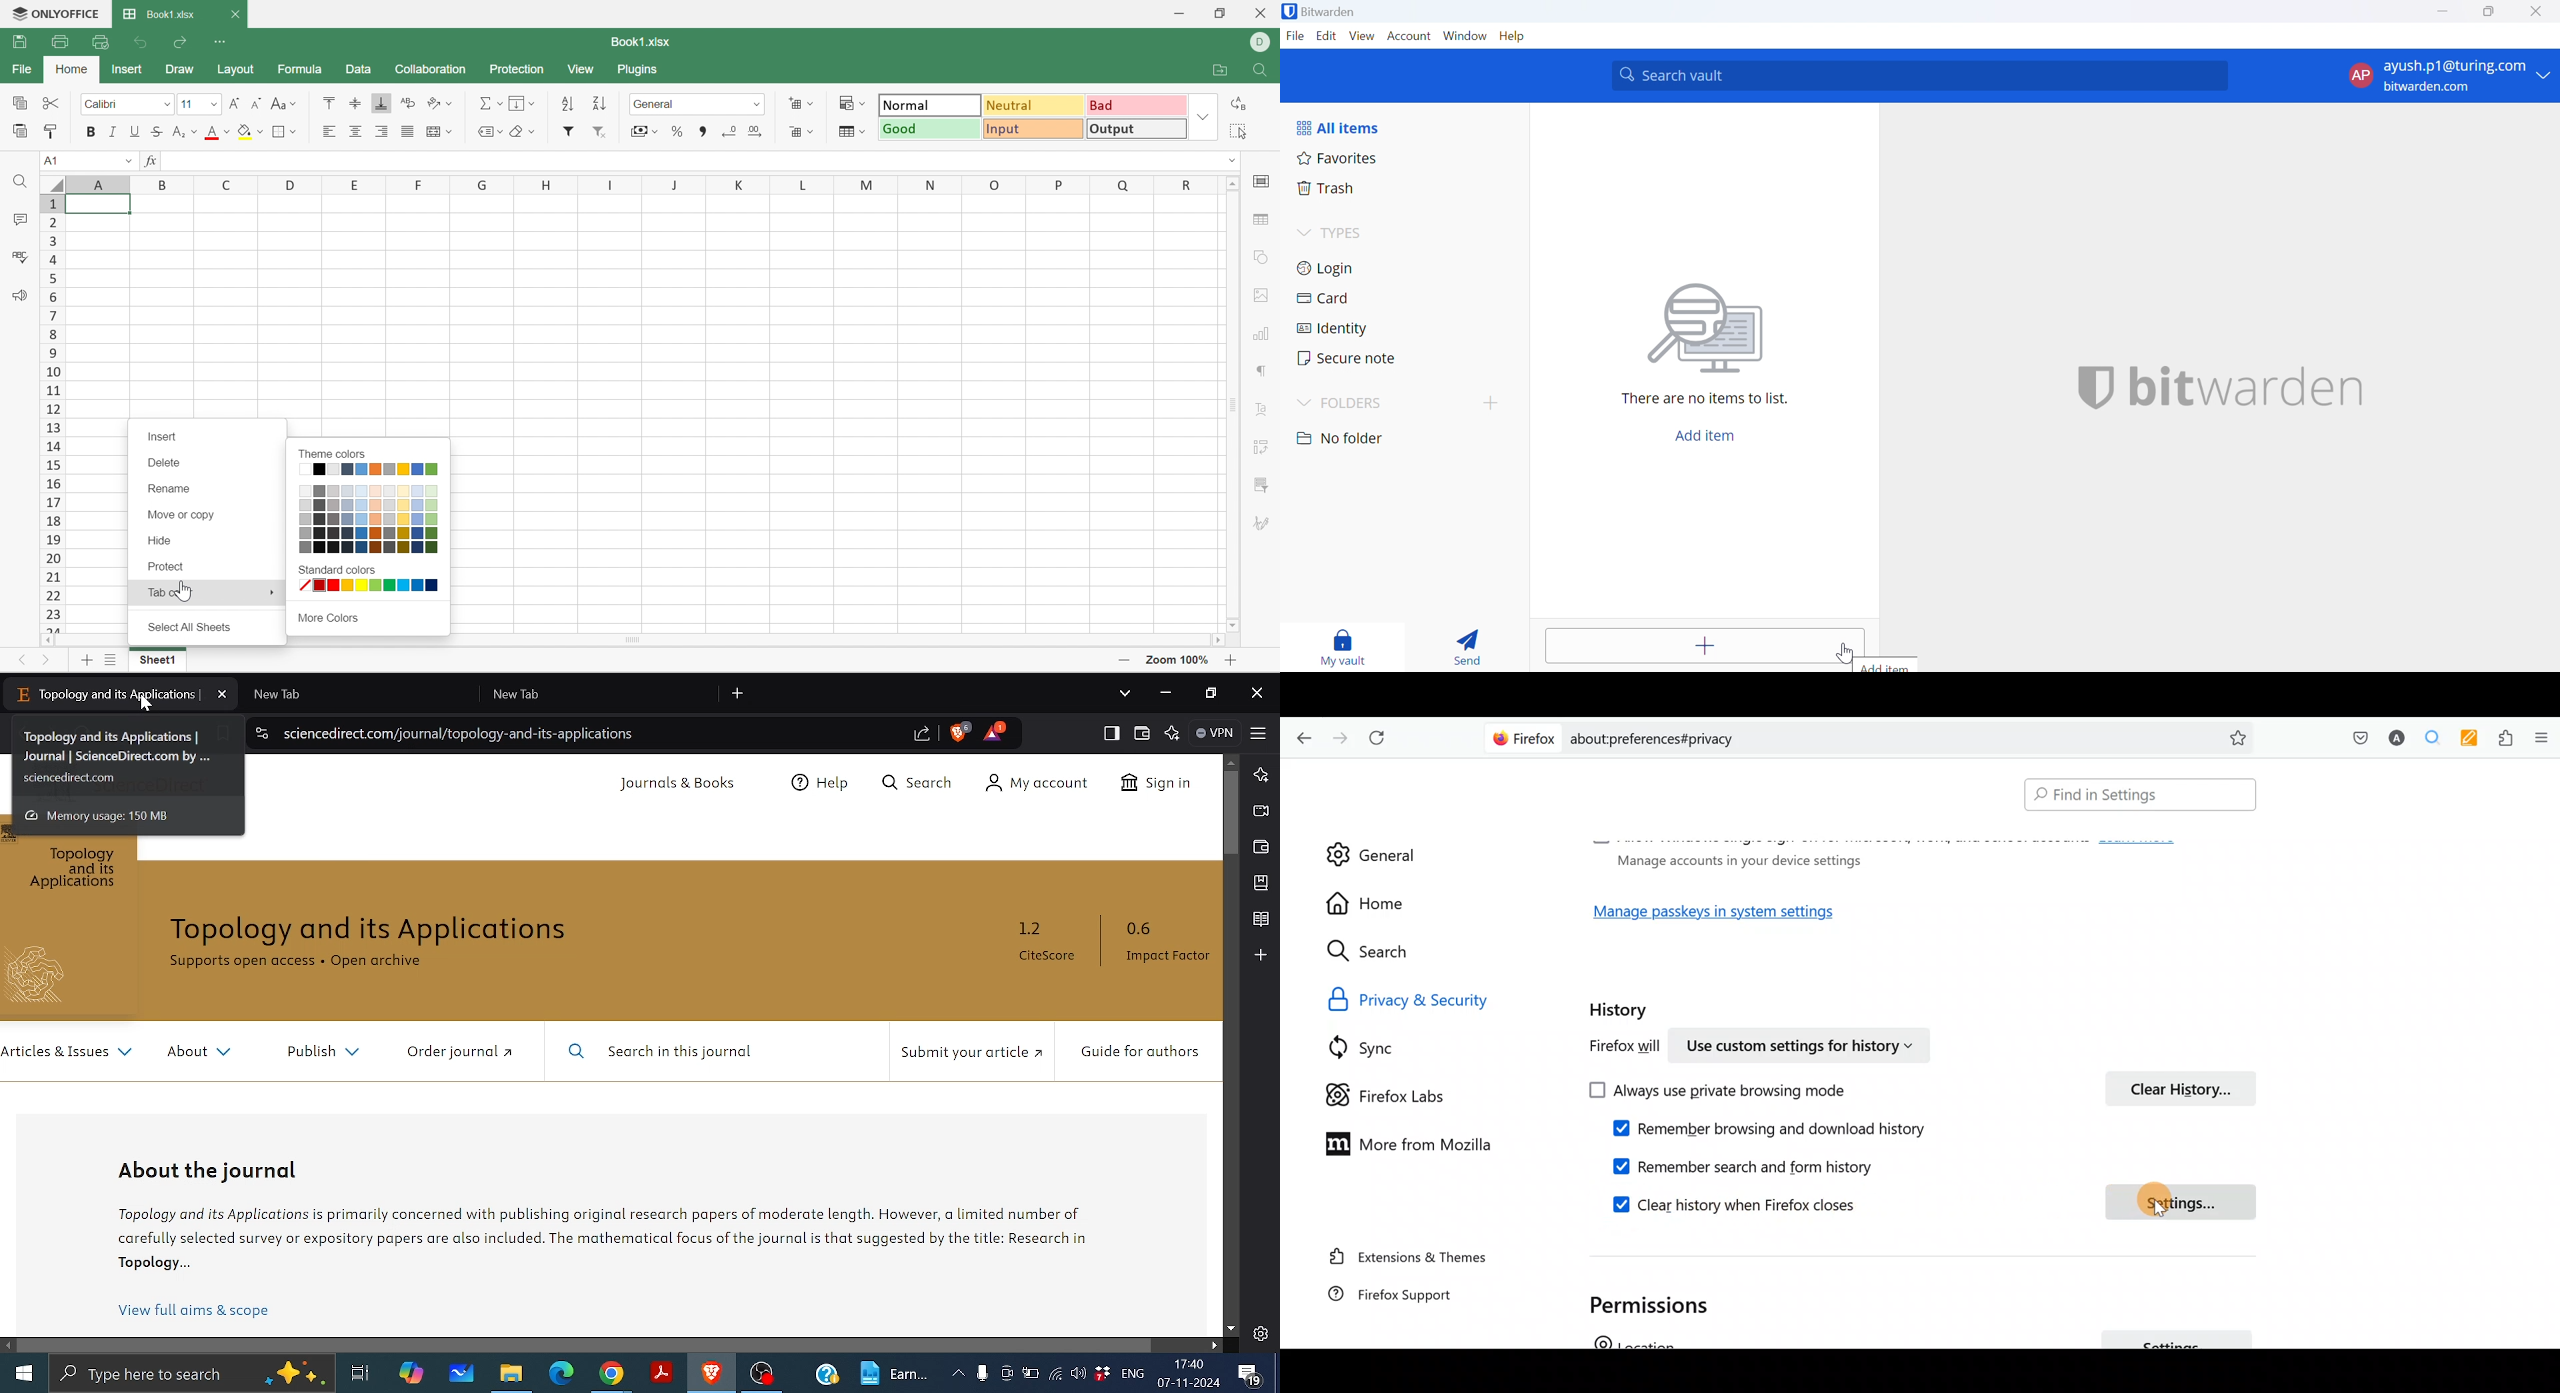 Image resolution: width=2576 pixels, height=1400 pixels. What do you see at coordinates (1233, 627) in the screenshot?
I see `Scroll down` at bounding box center [1233, 627].